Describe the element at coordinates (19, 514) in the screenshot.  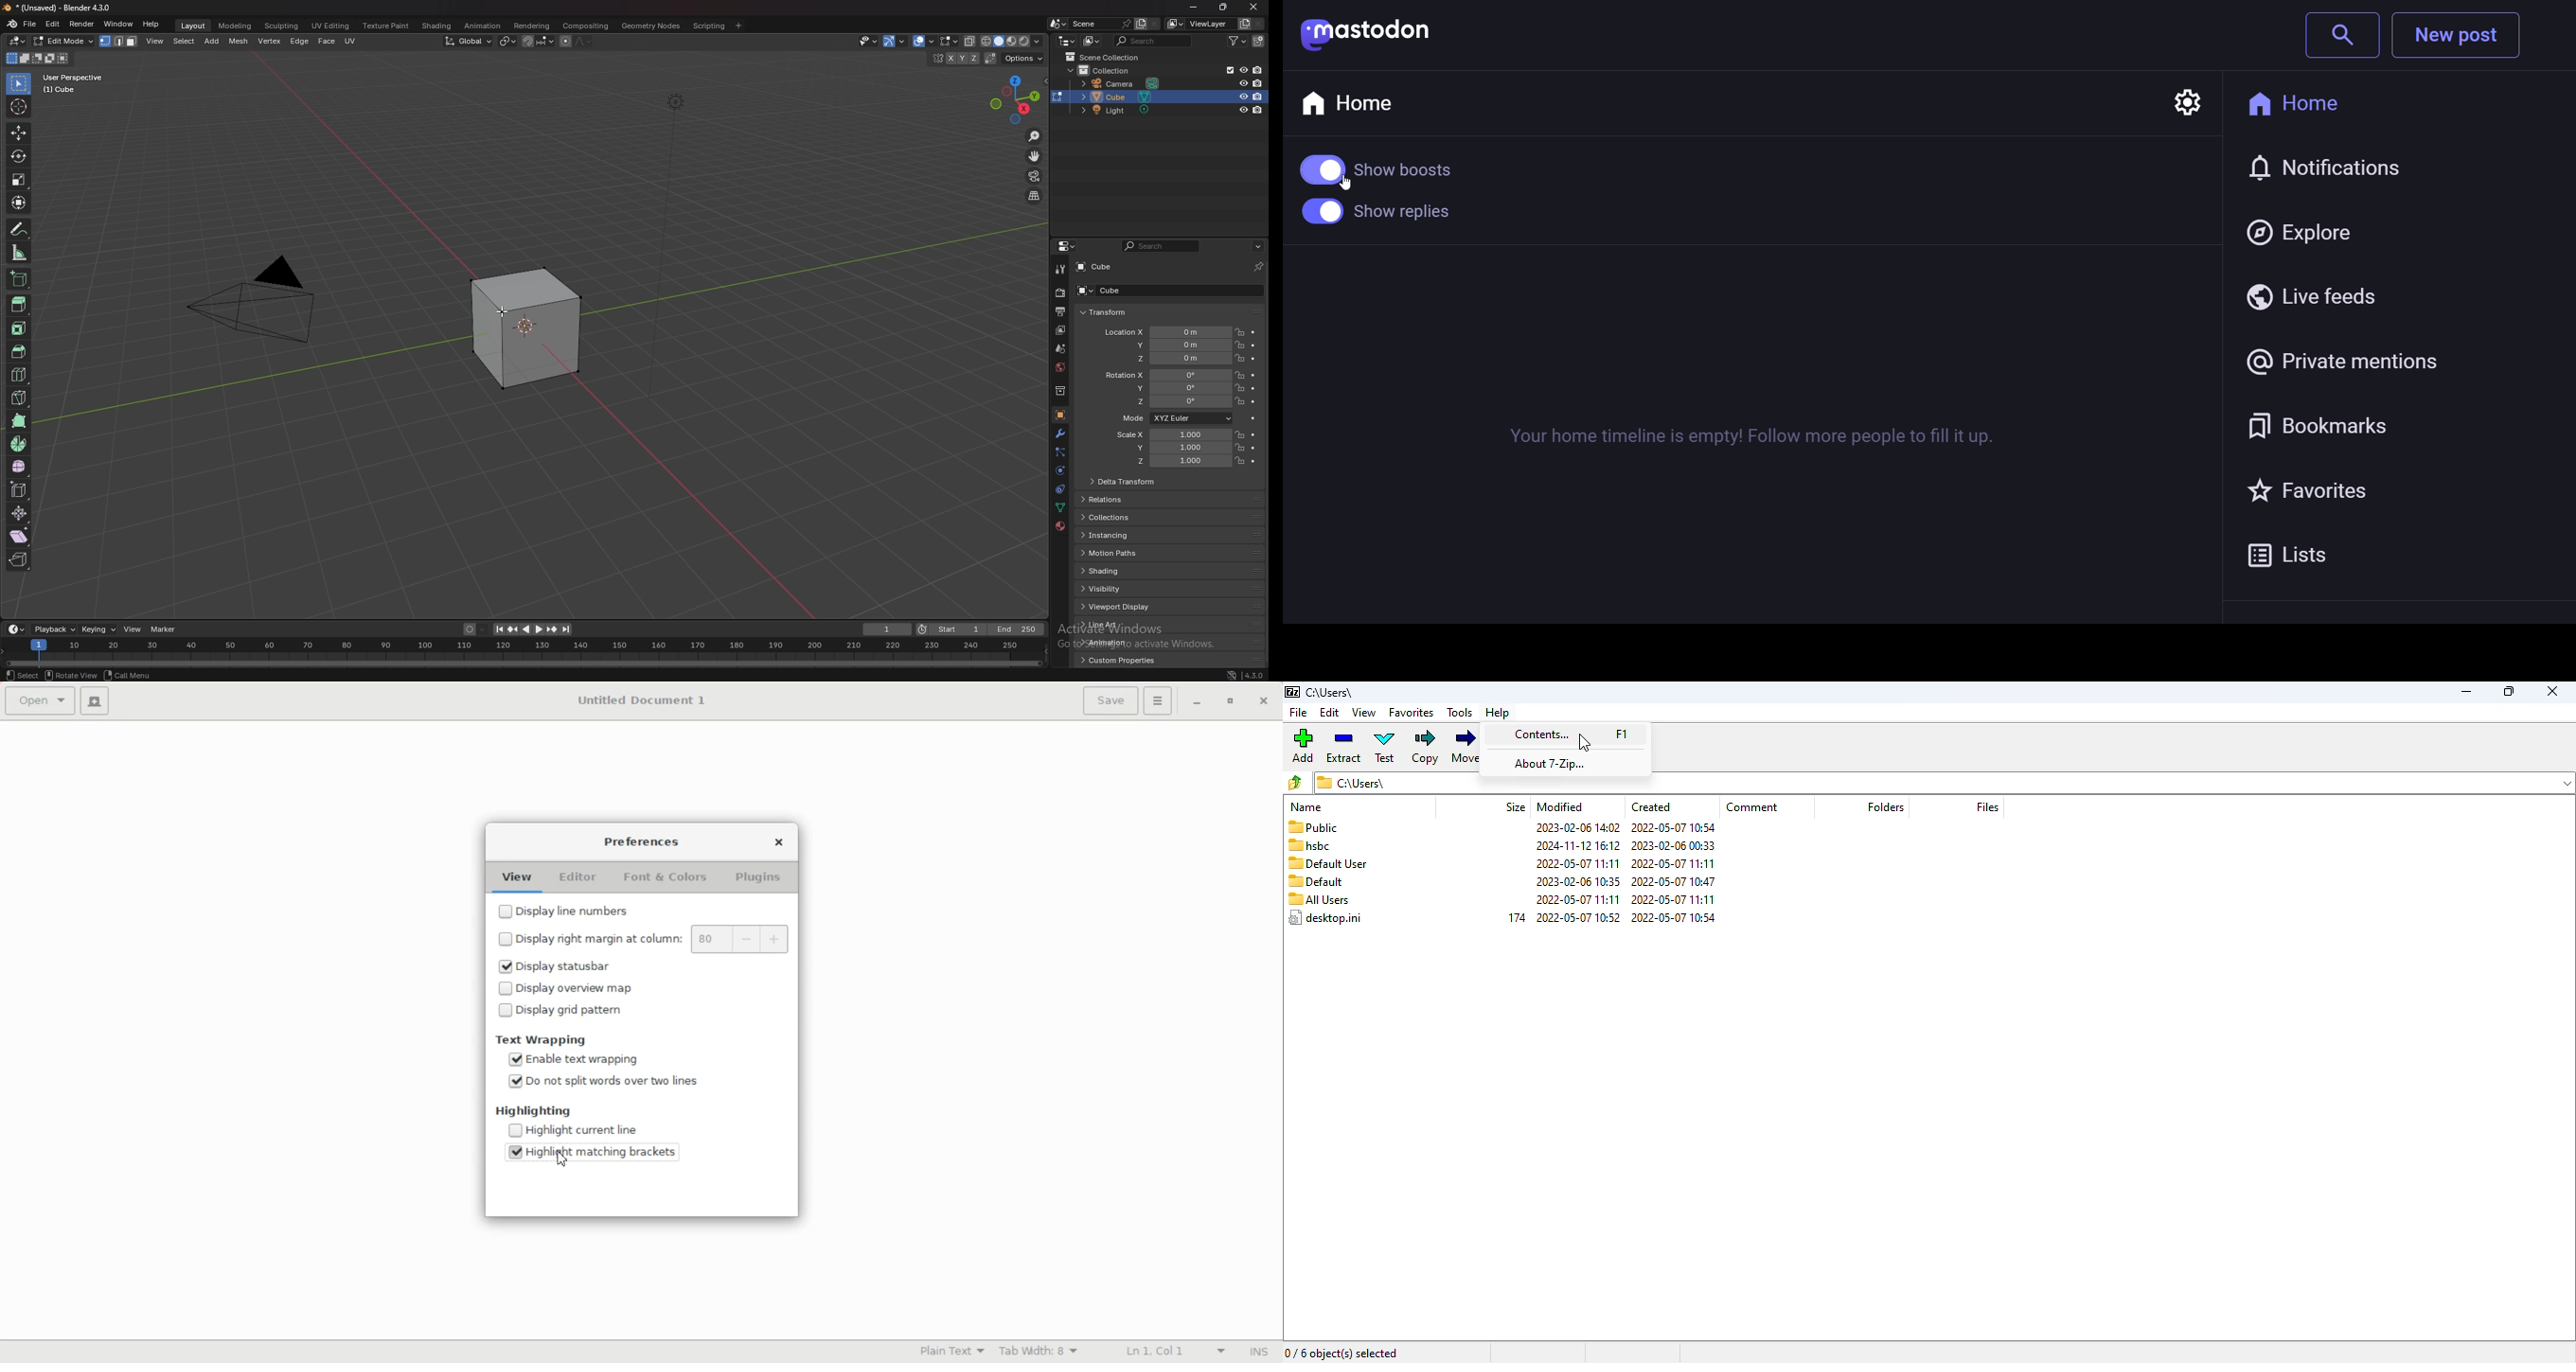
I see `shrink` at that location.